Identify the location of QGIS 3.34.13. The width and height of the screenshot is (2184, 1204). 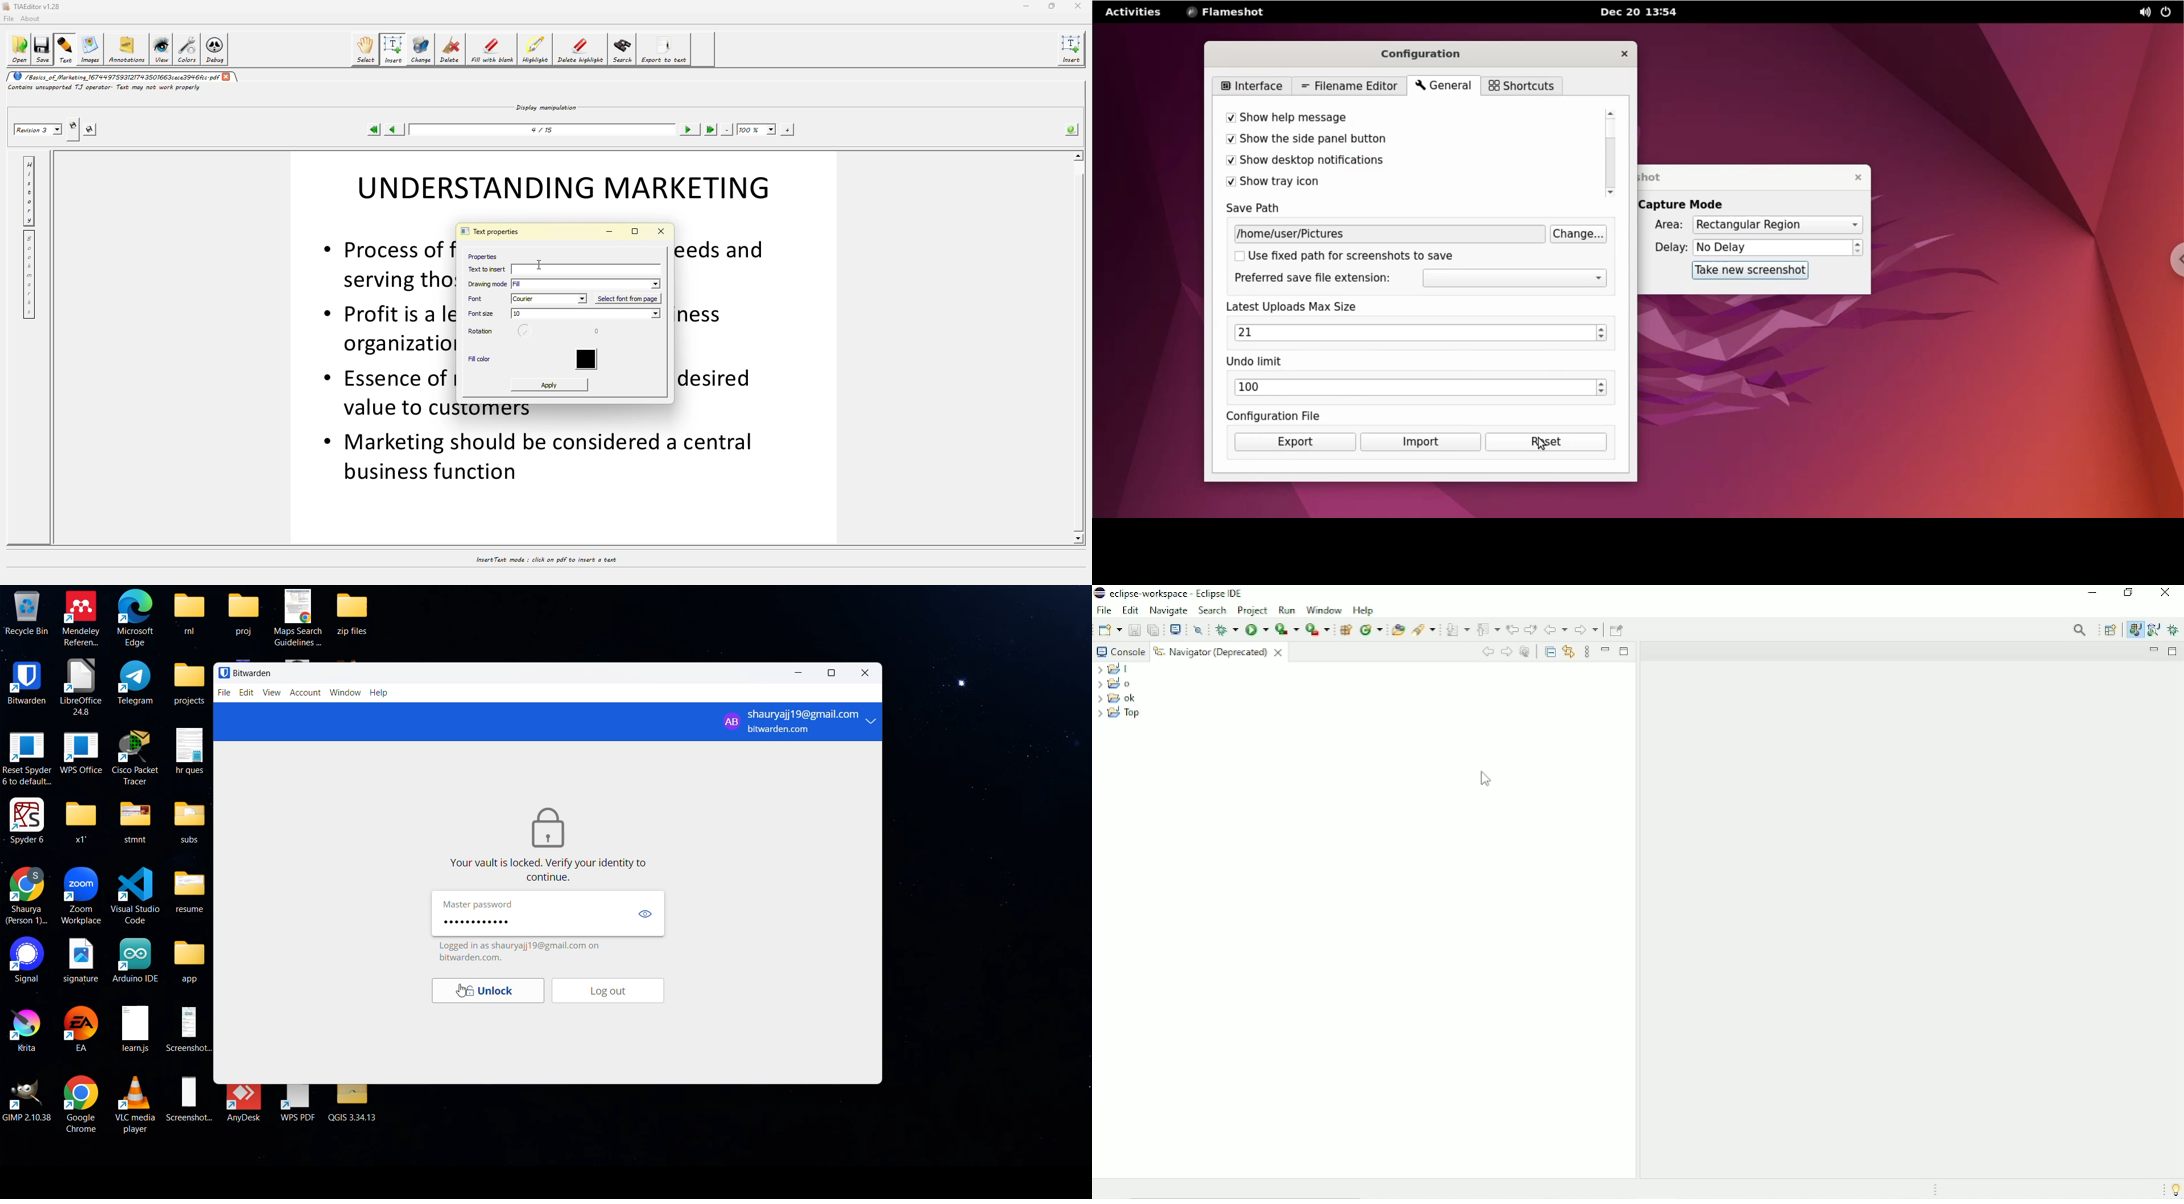
(354, 1105).